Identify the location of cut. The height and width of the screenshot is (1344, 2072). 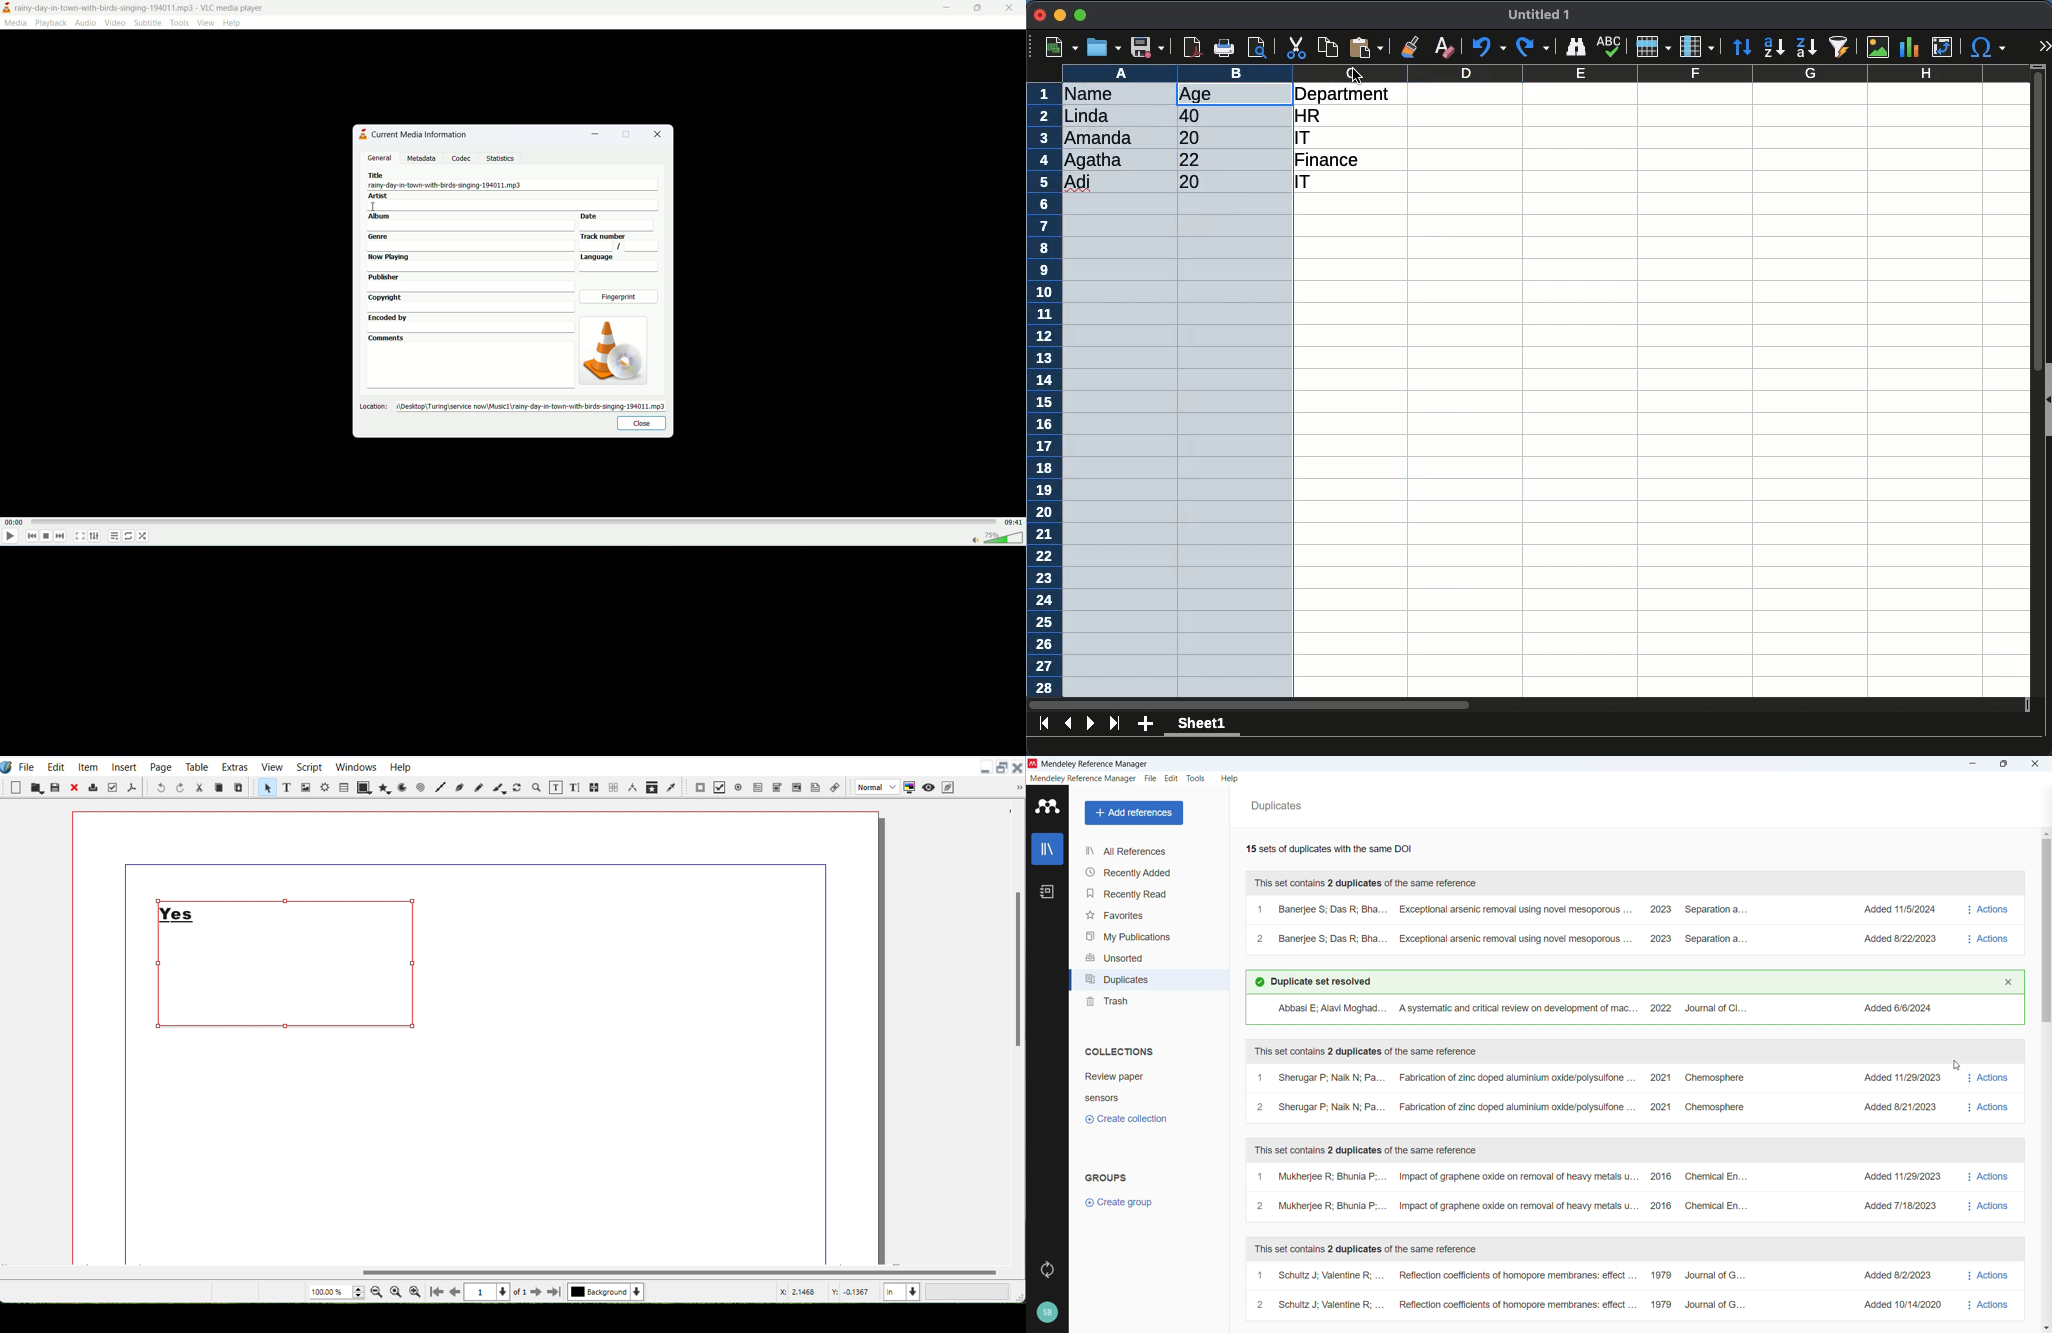
(1297, 47).